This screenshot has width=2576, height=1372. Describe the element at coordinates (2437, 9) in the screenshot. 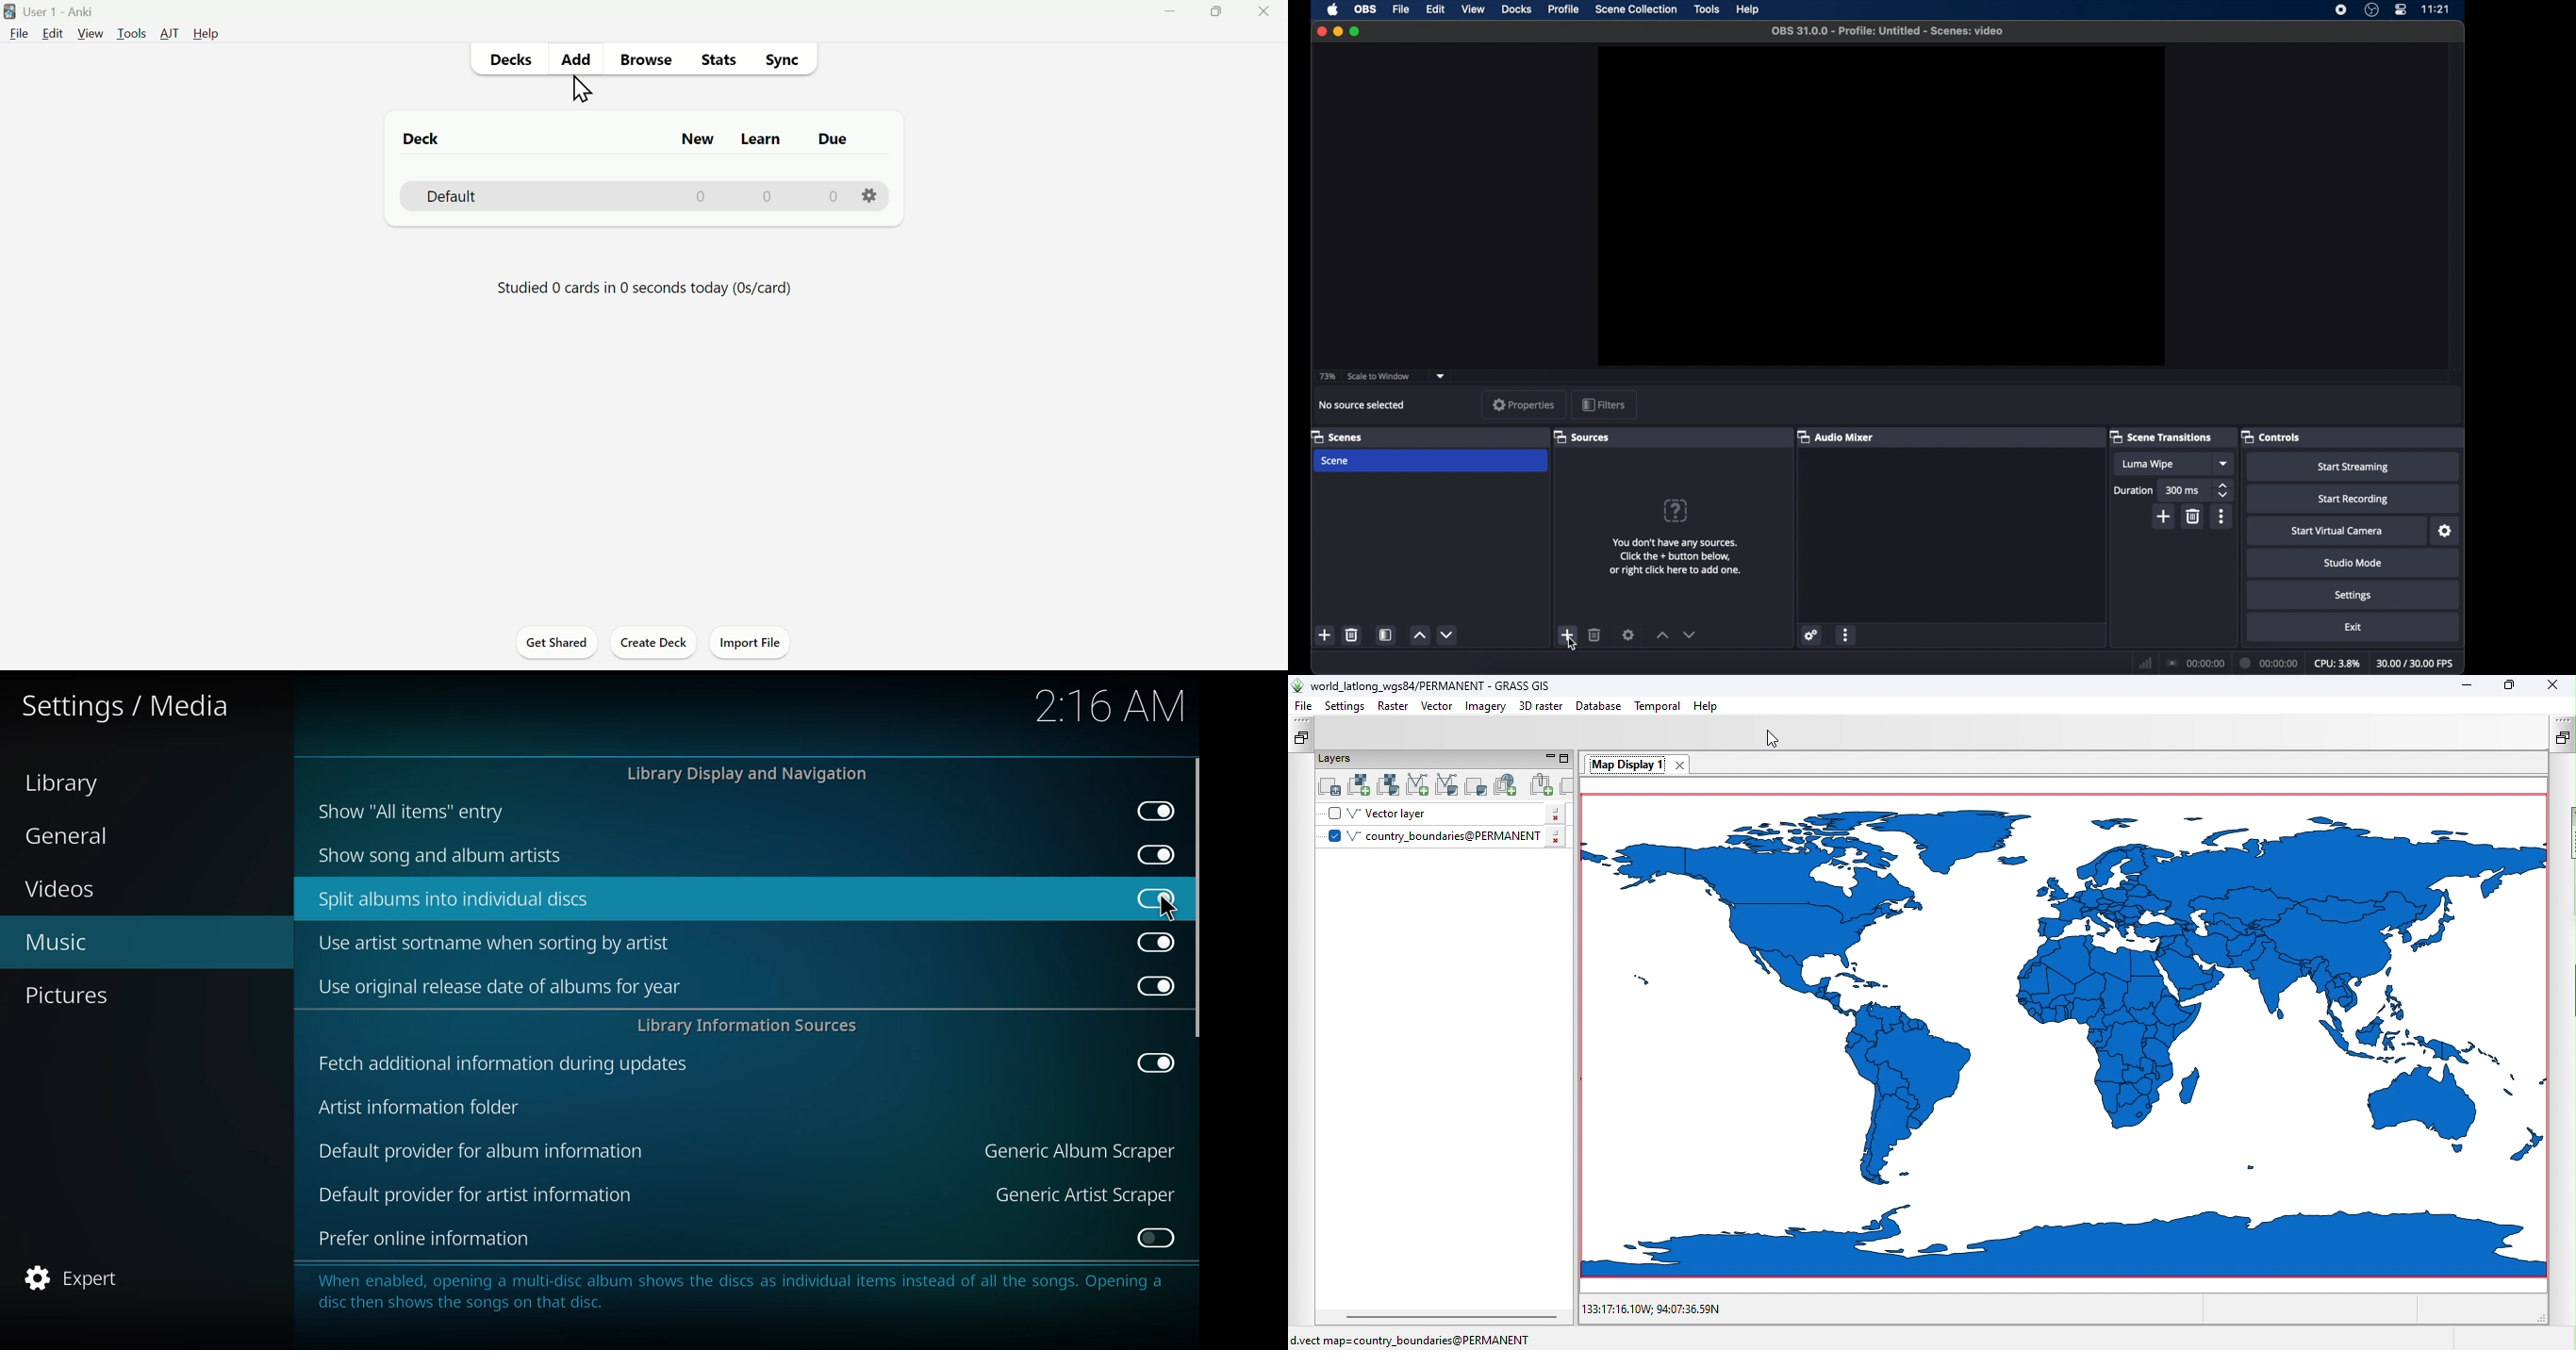

I see `time` at that location.